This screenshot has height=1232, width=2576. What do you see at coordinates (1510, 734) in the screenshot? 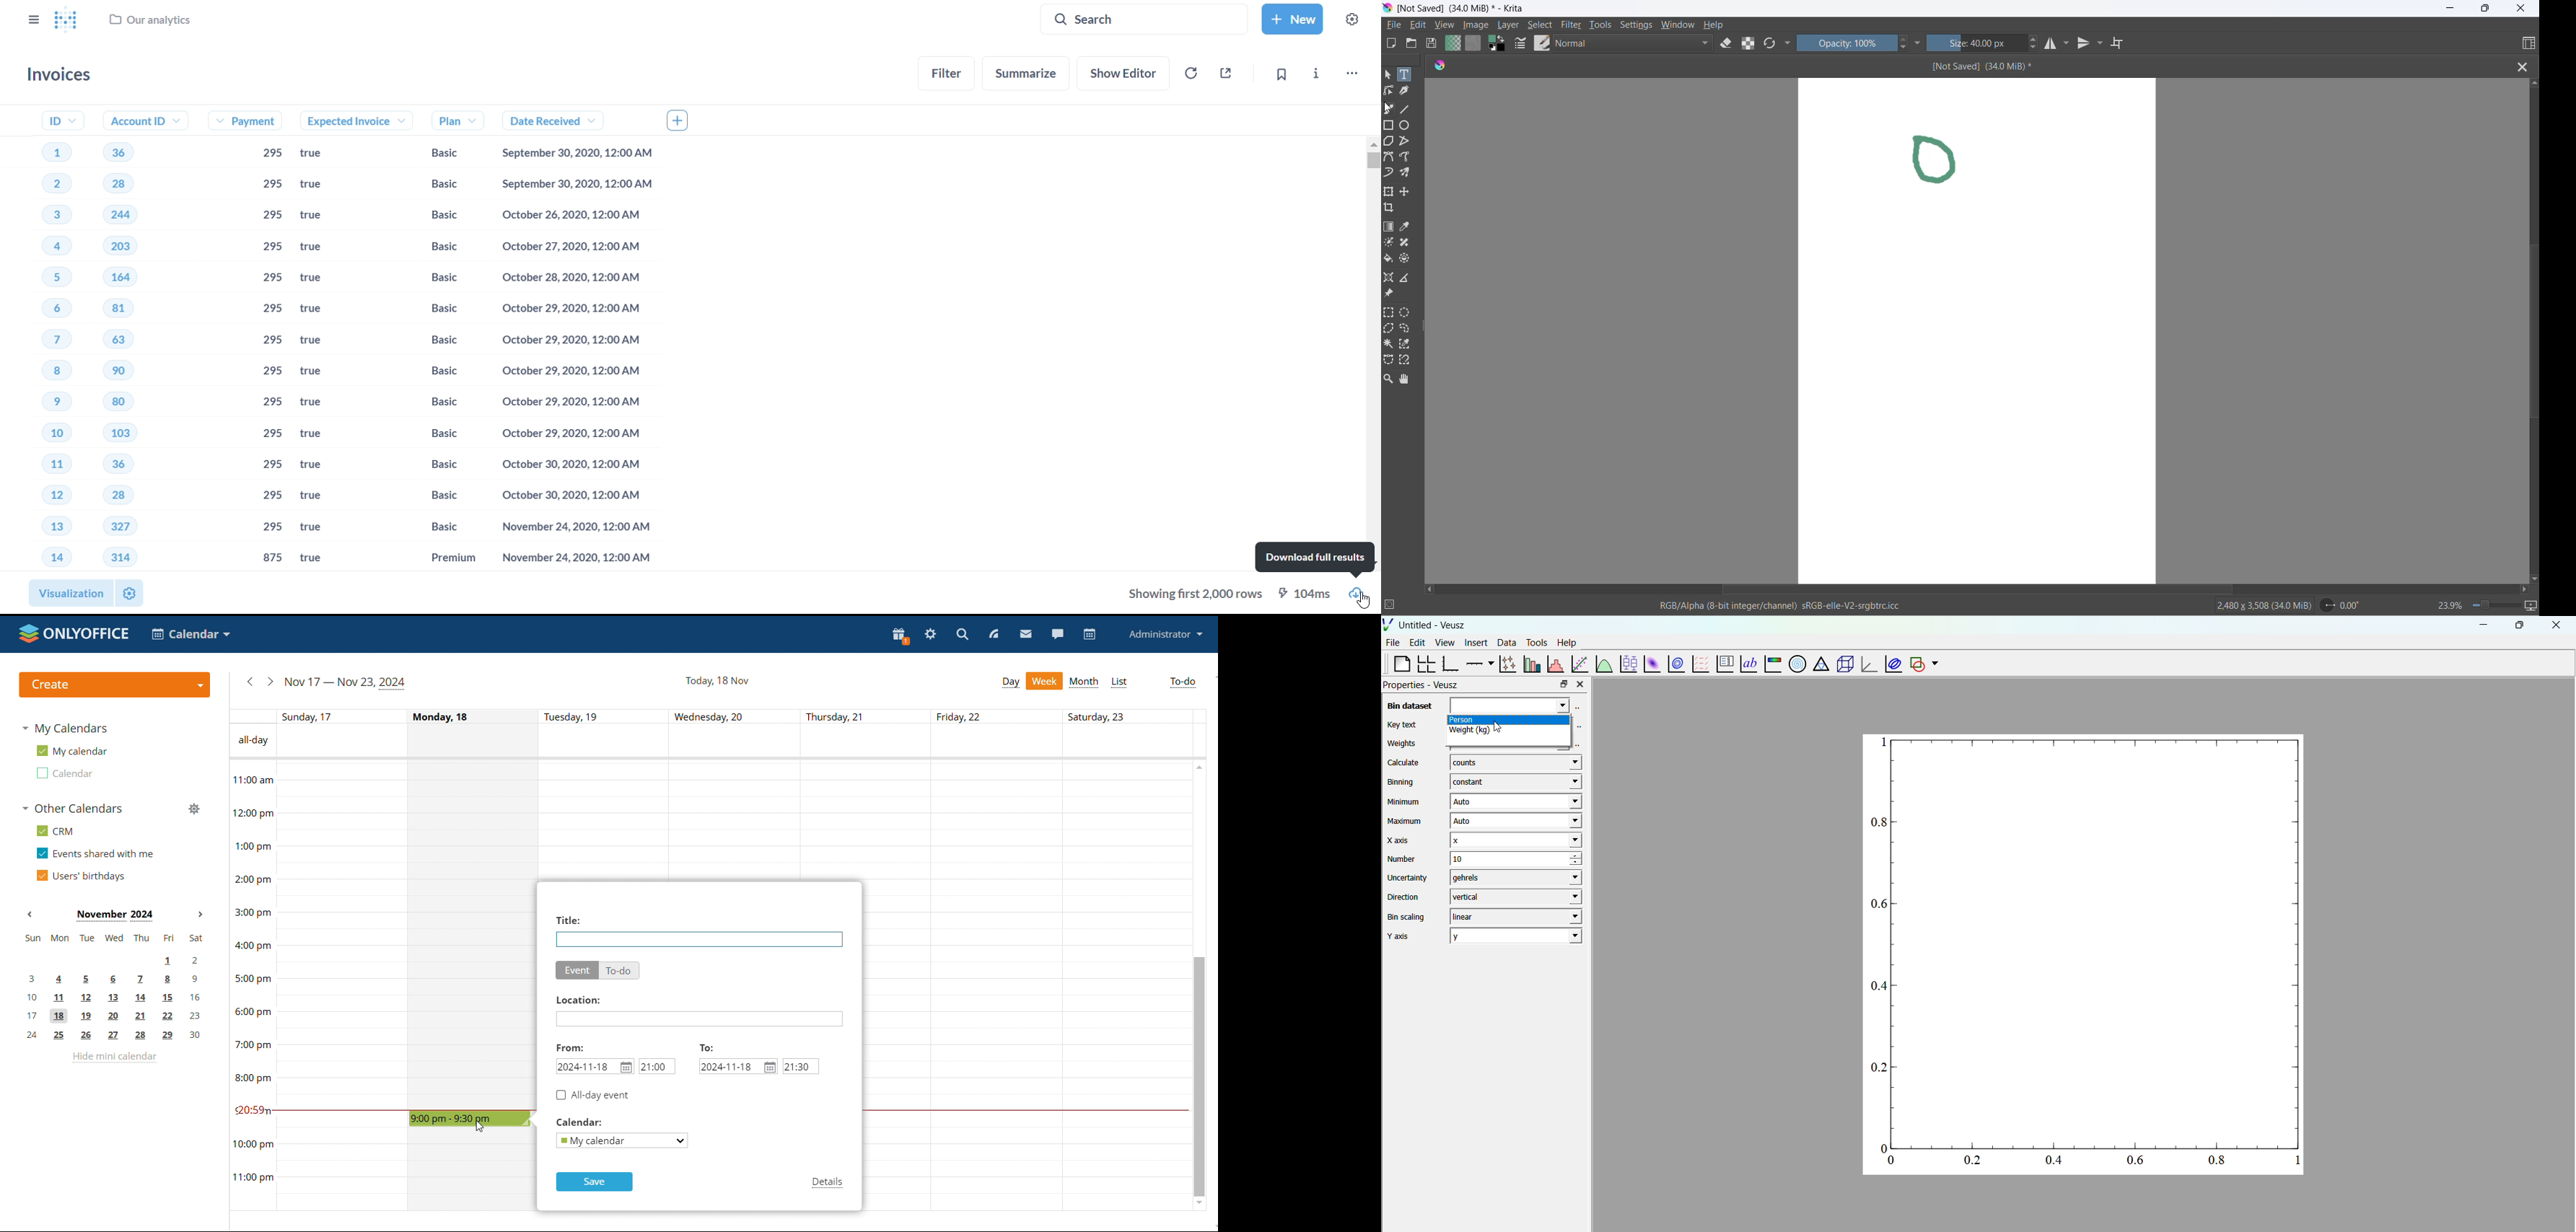
I see `Weight (kg)` at bounding box center [1510, 734].